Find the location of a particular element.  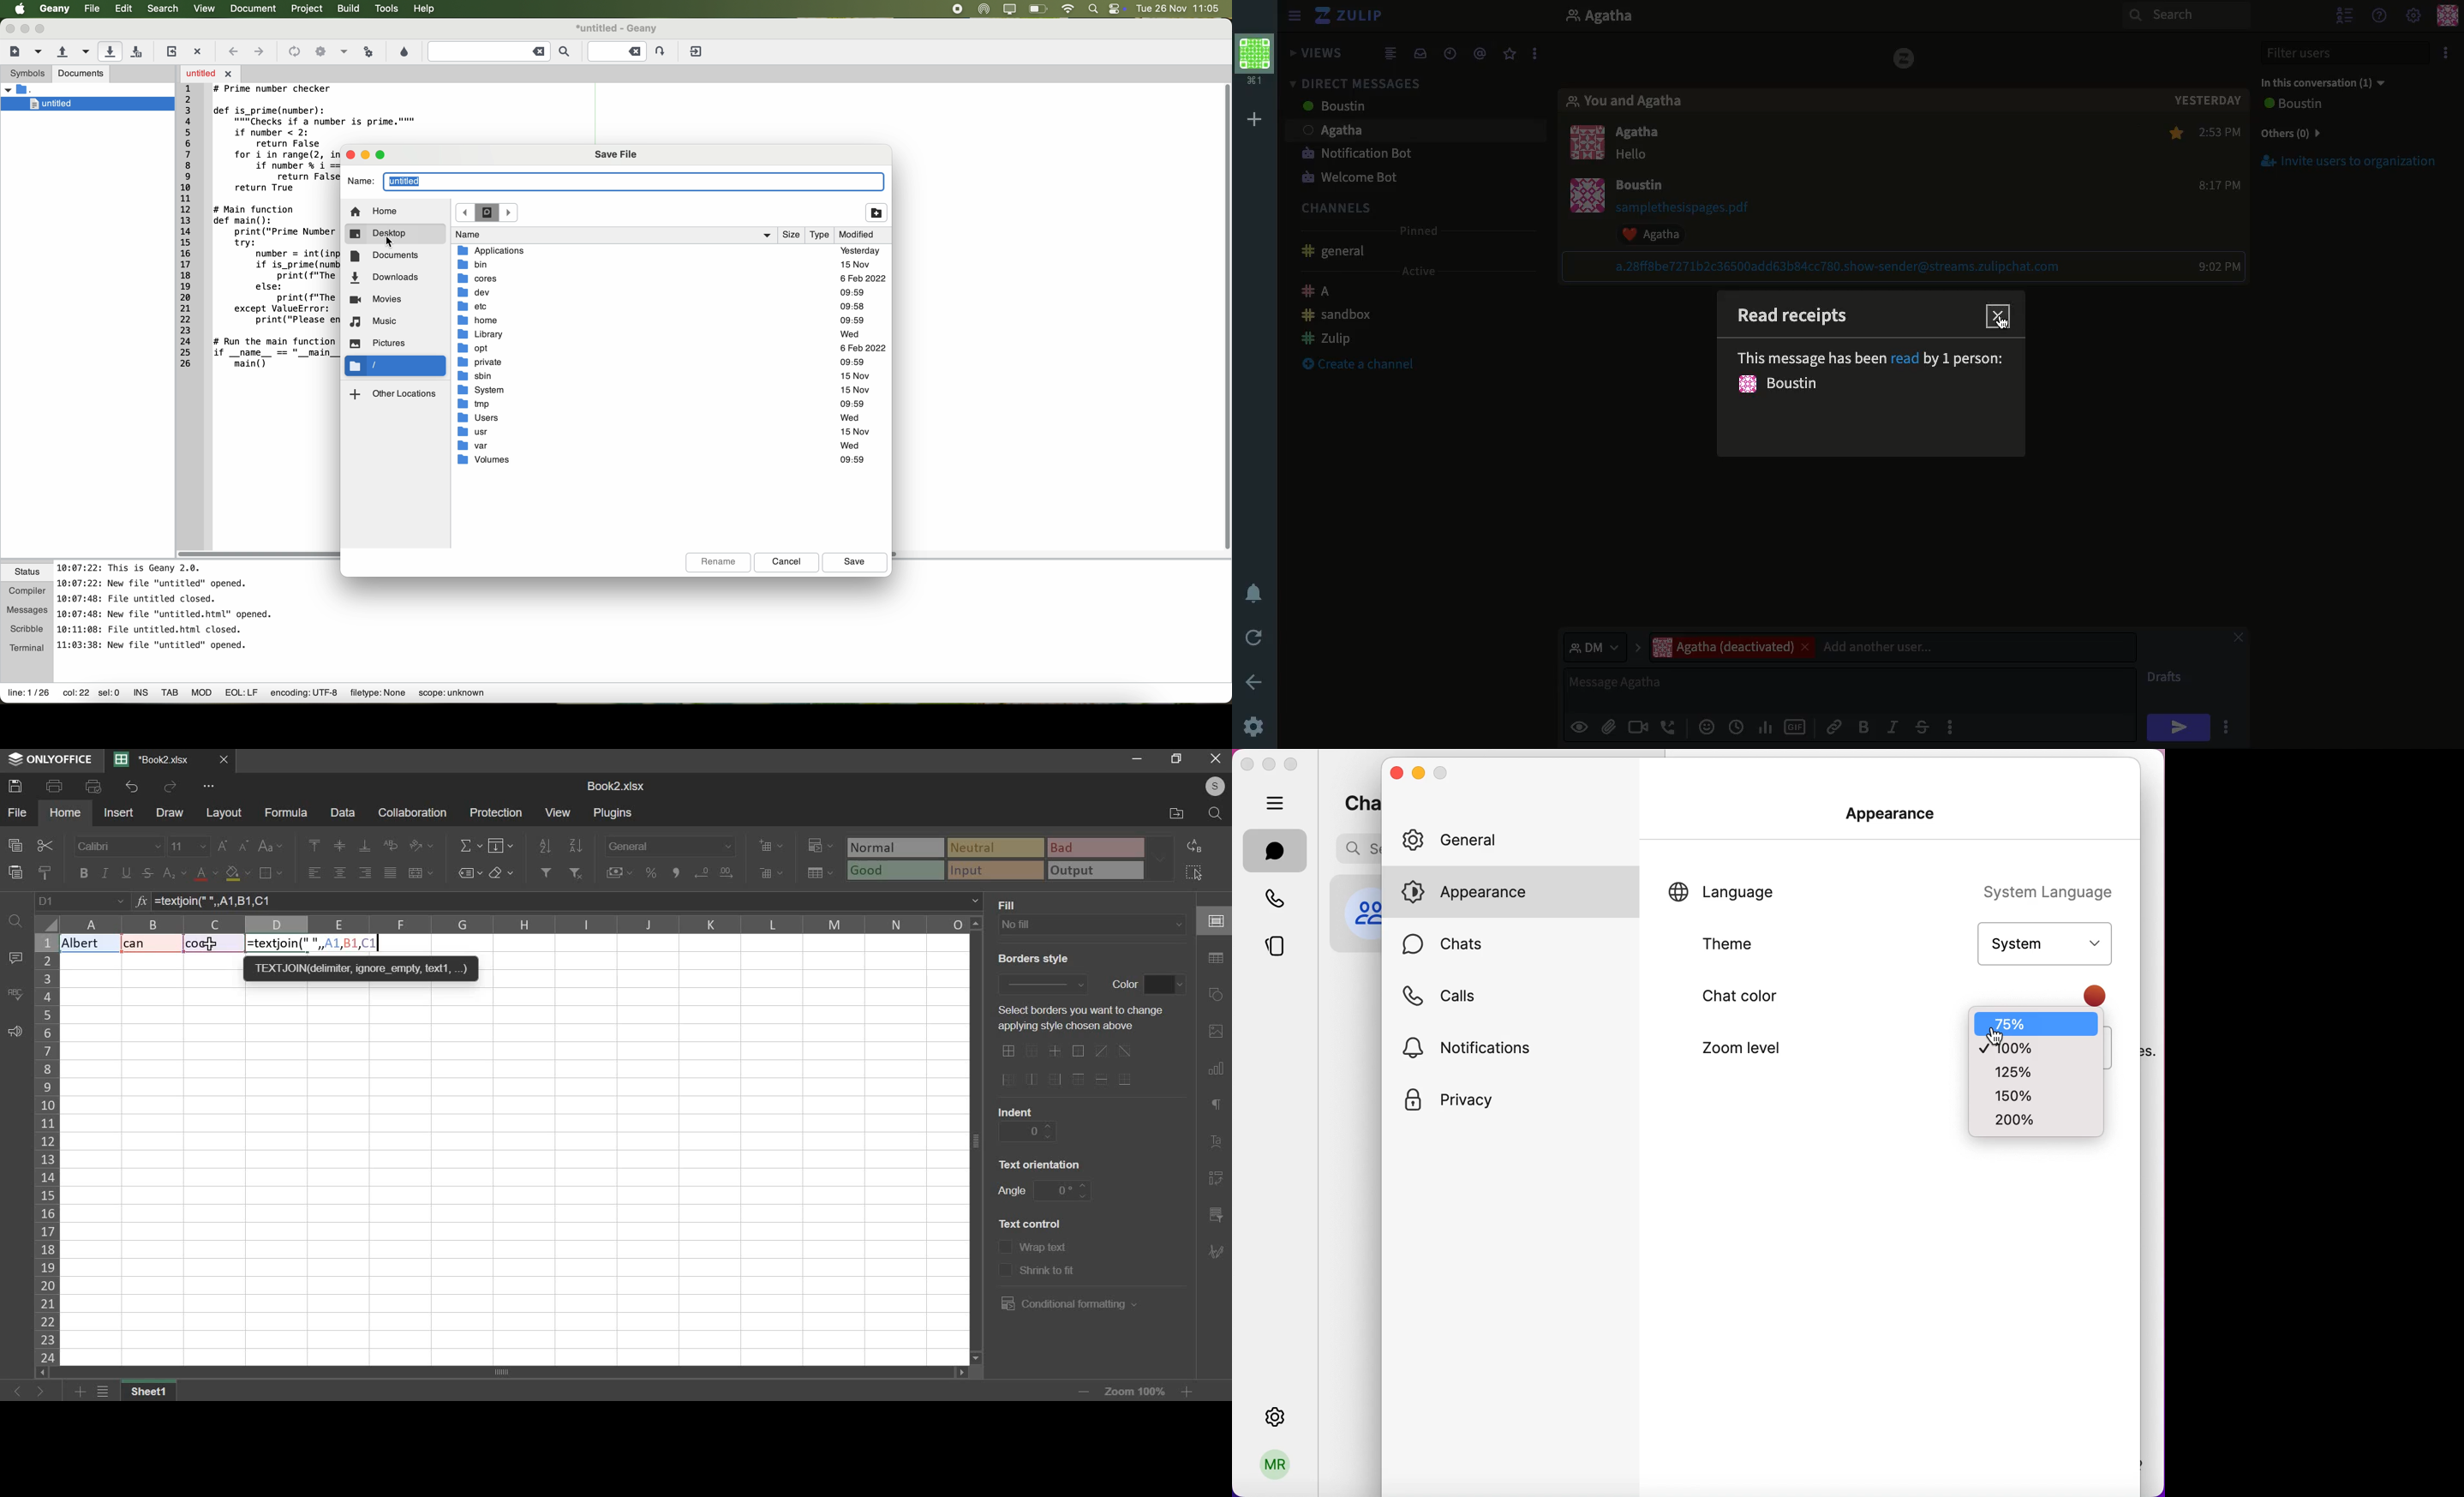

terminal is located at coordinates (28, 648).